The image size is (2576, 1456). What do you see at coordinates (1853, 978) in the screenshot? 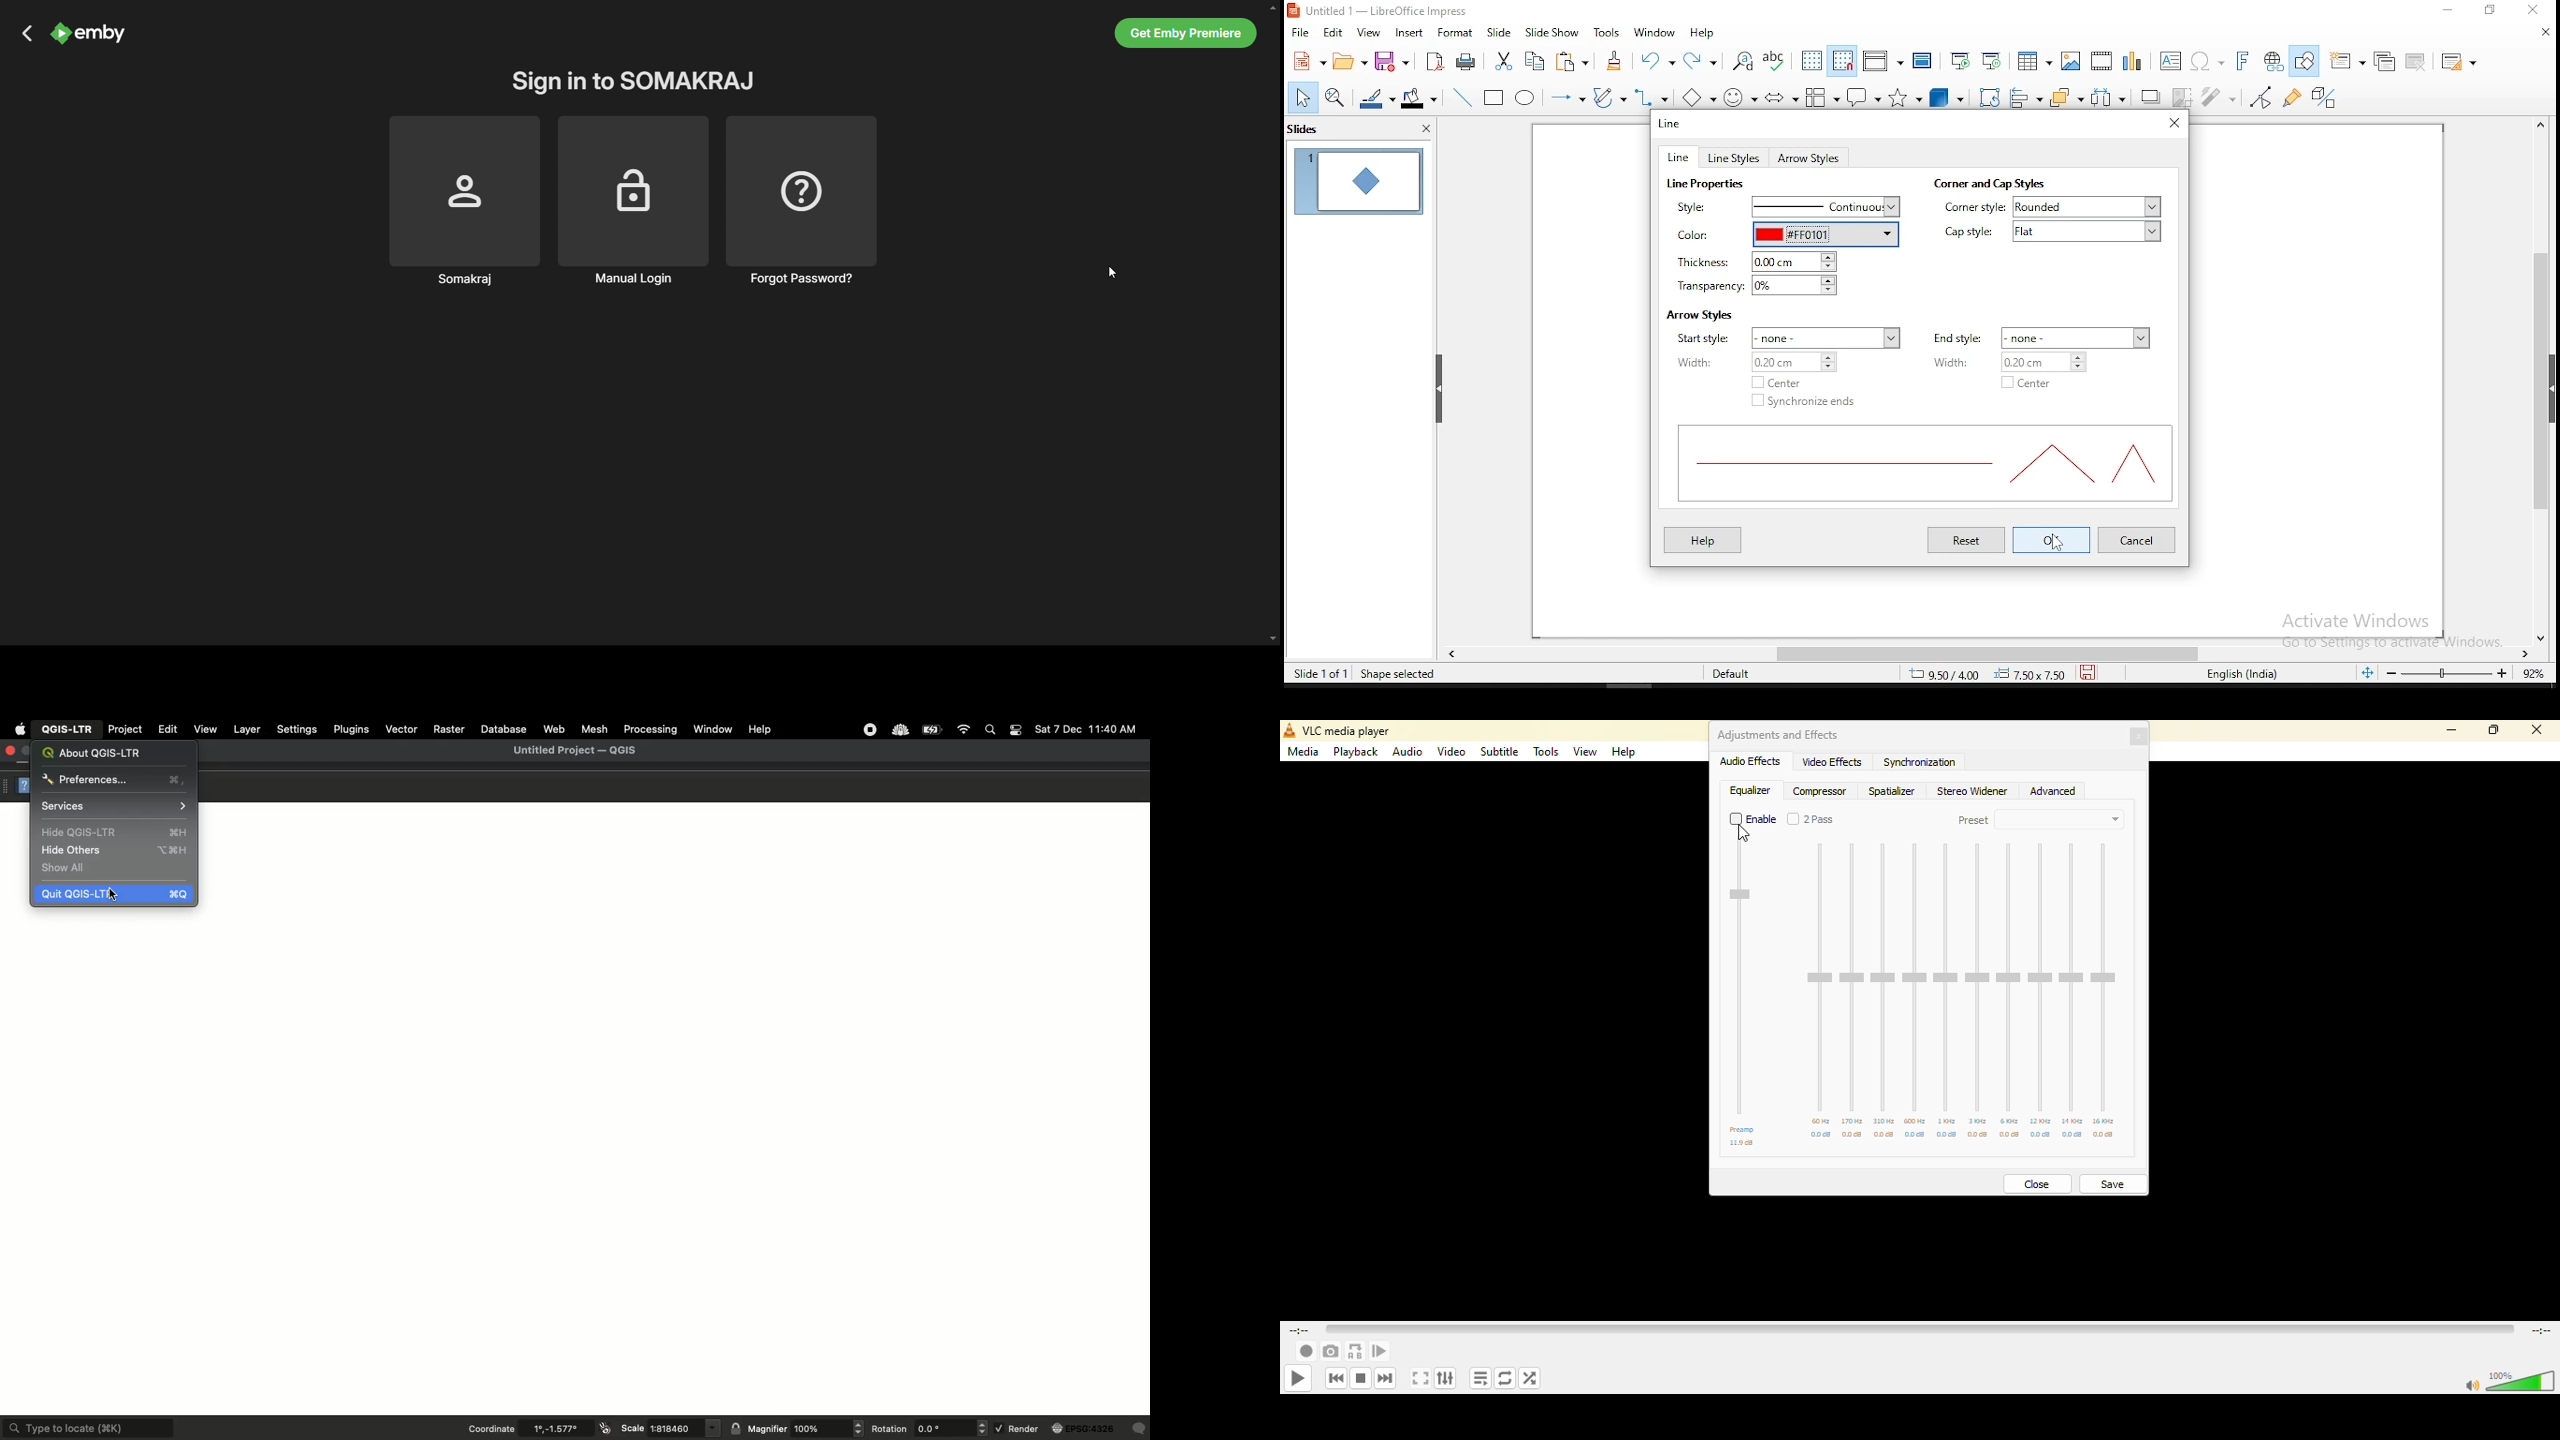
I see `adjustor` at bounding box center [1853, 978].